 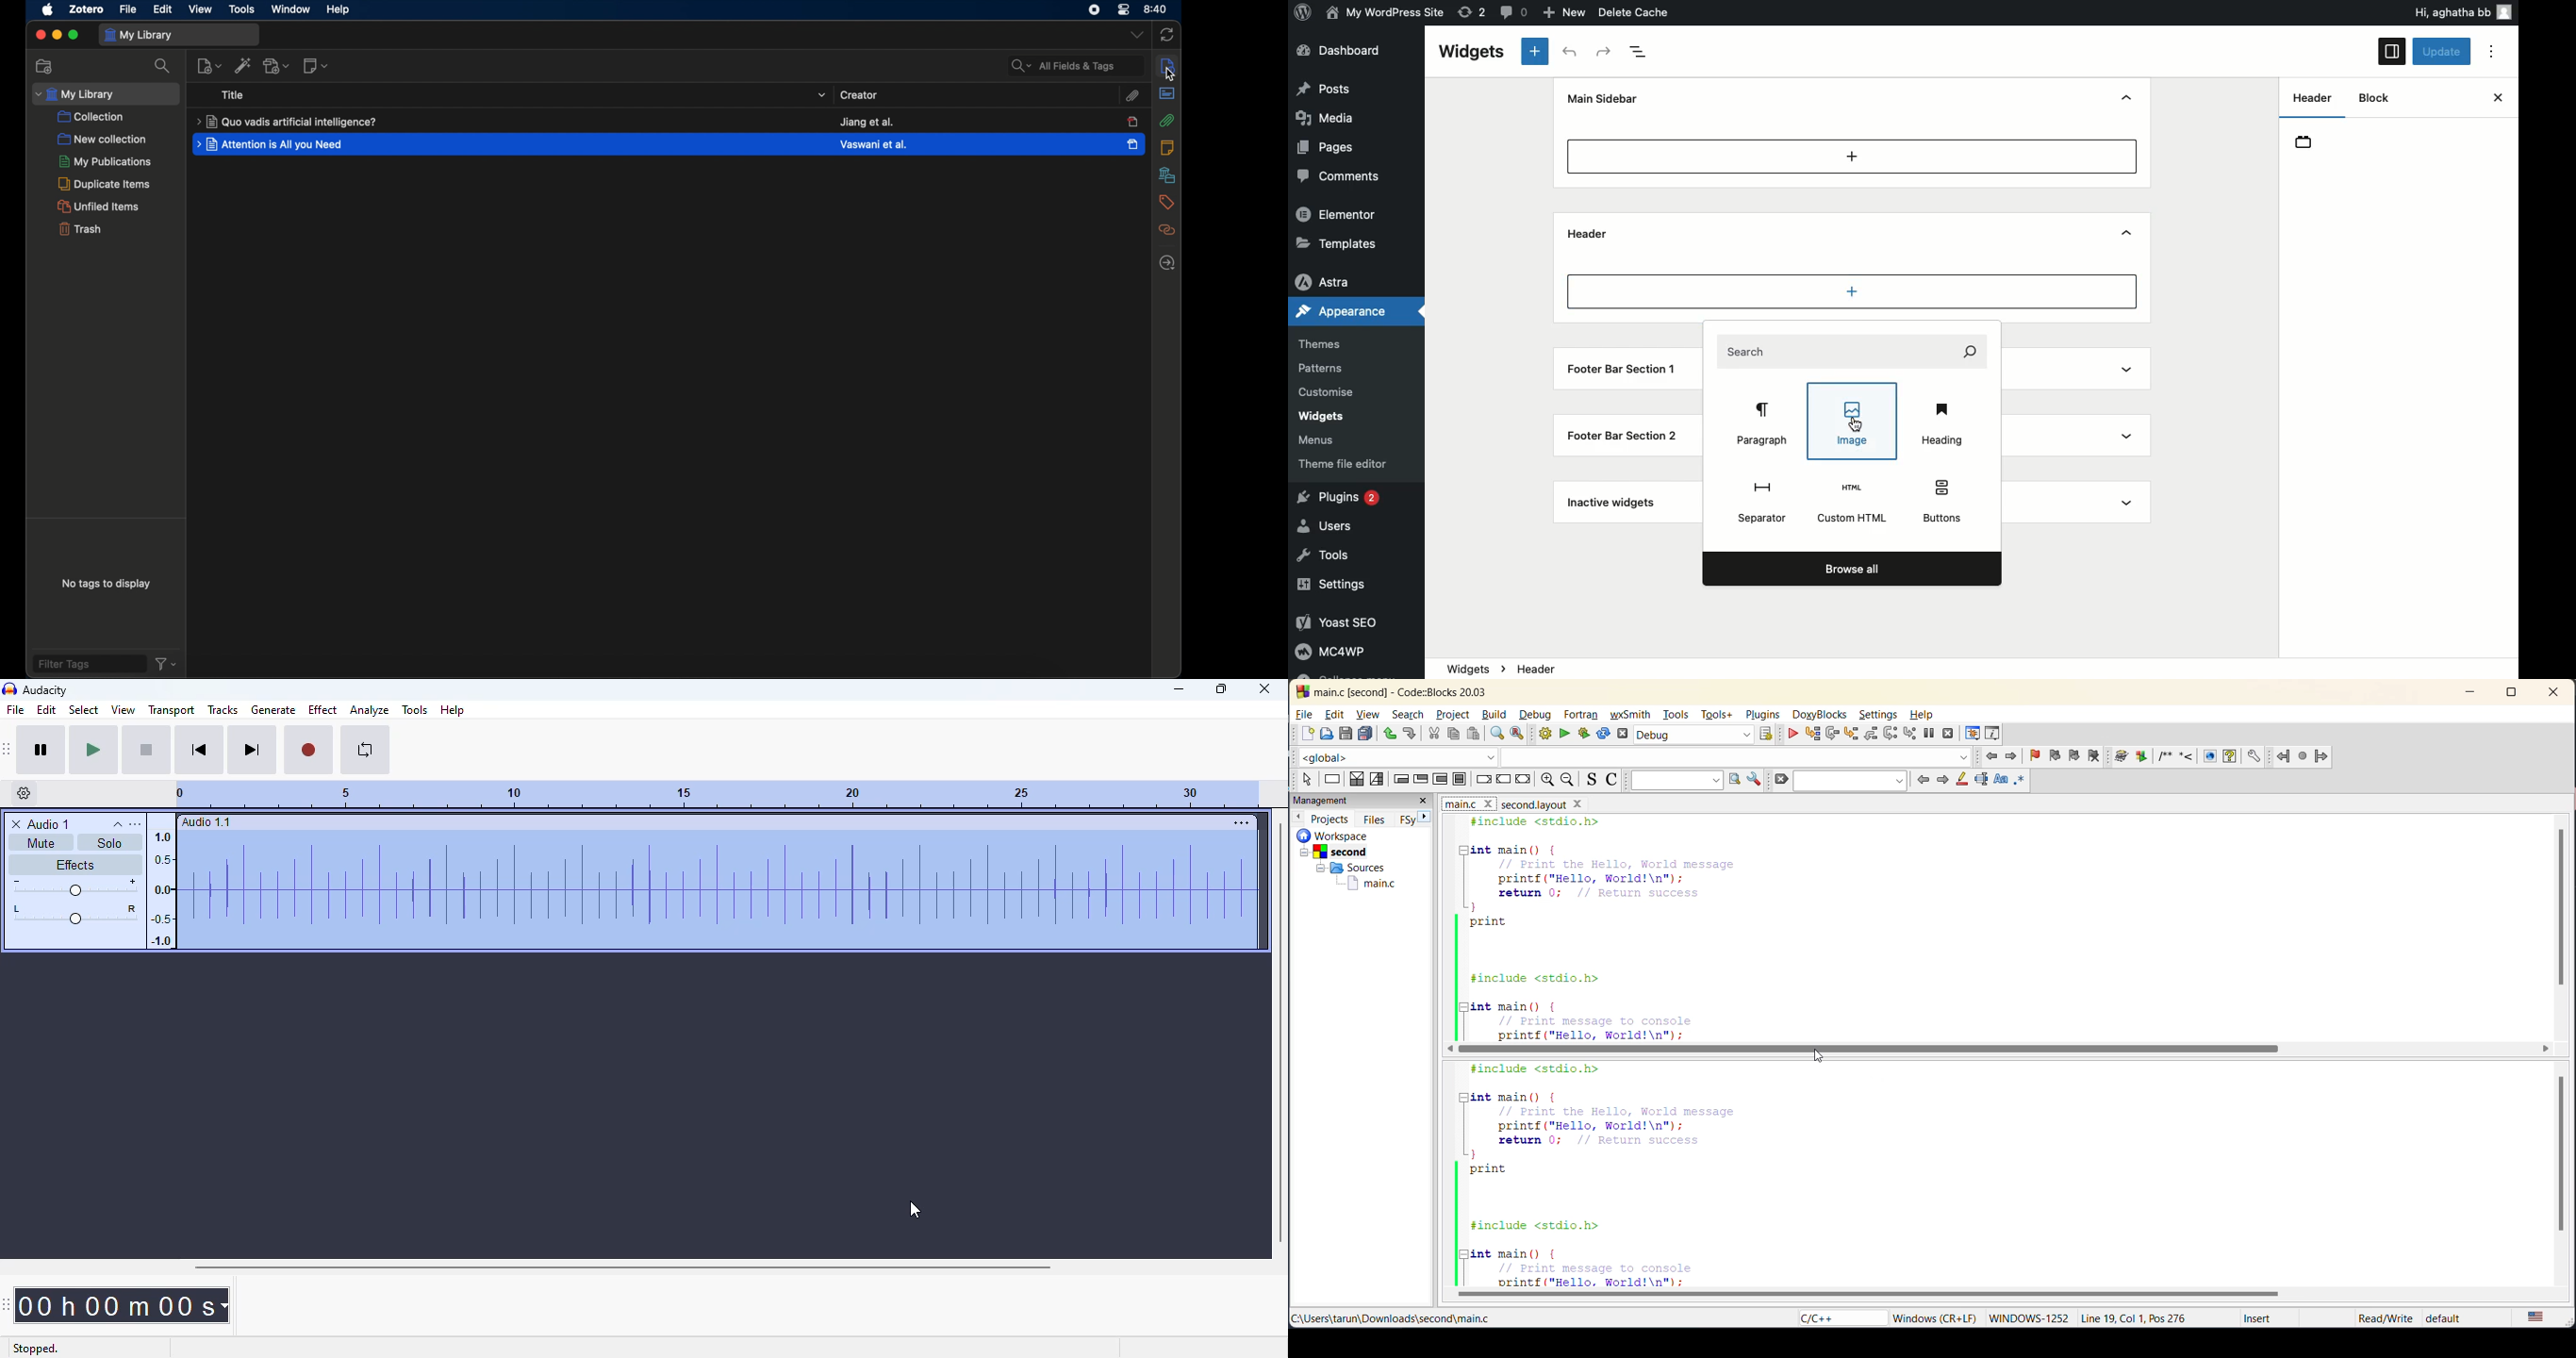 I want to click on files, so click(x=1374, y=818).